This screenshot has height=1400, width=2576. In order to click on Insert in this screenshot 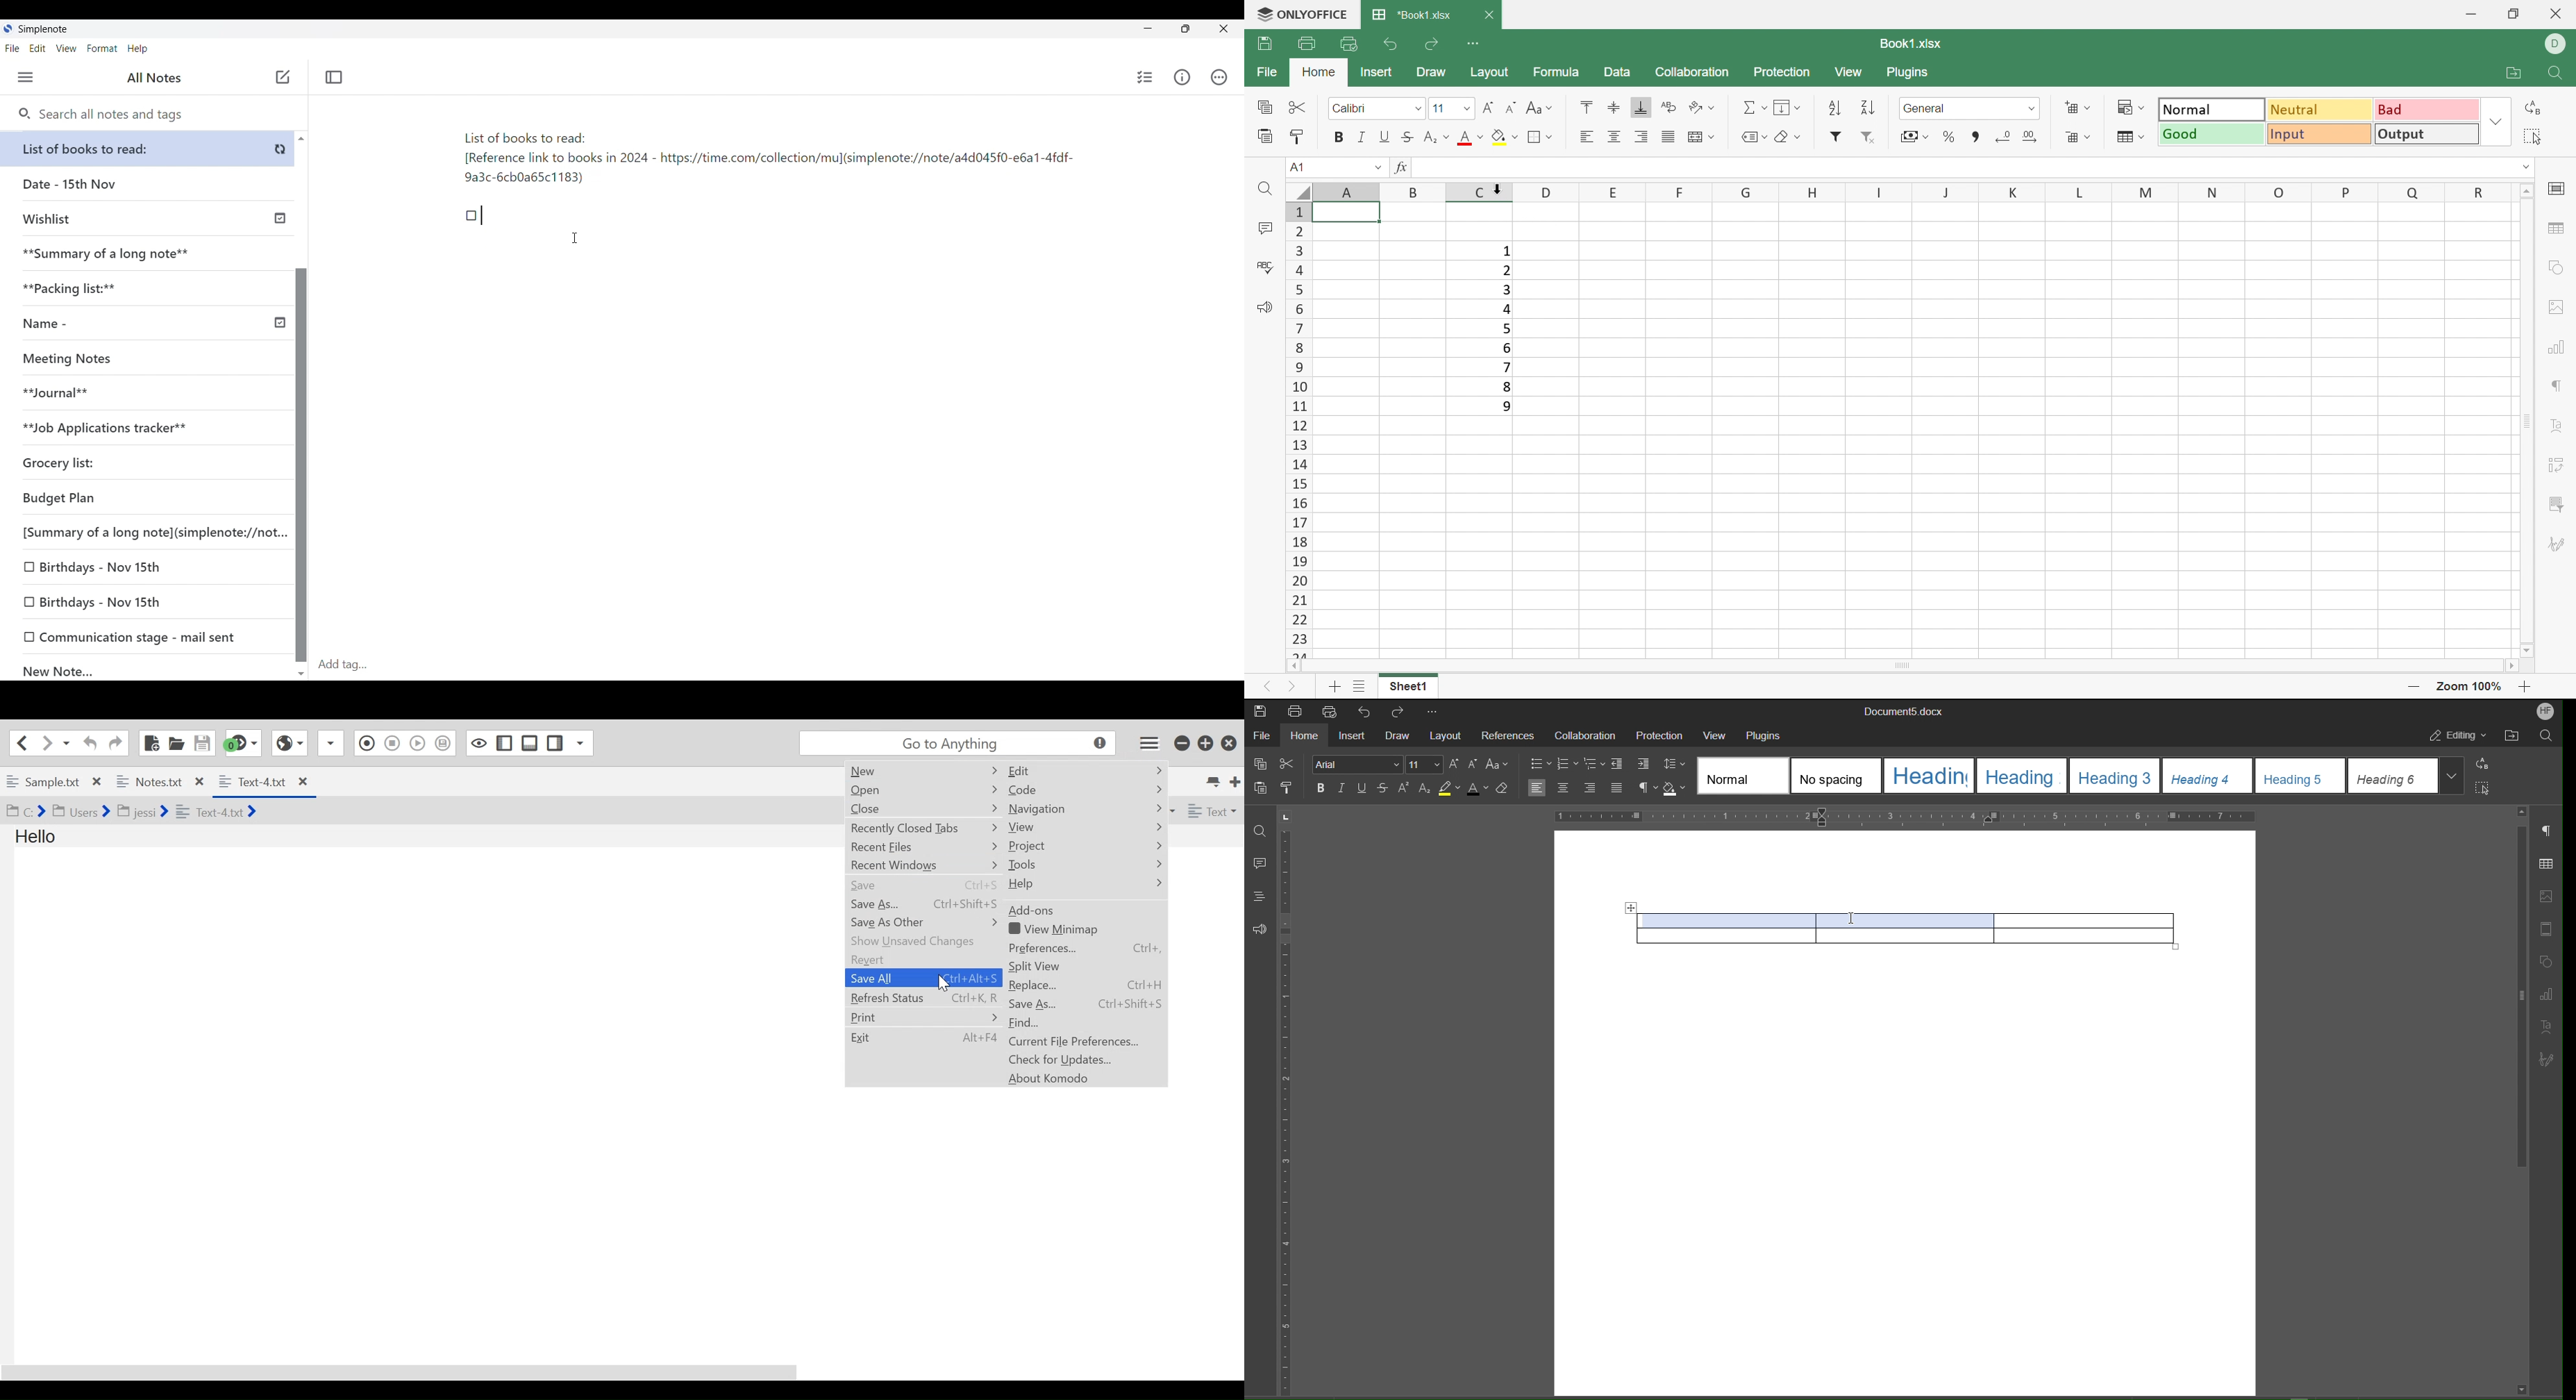, I will do `click(1377, 74)`.